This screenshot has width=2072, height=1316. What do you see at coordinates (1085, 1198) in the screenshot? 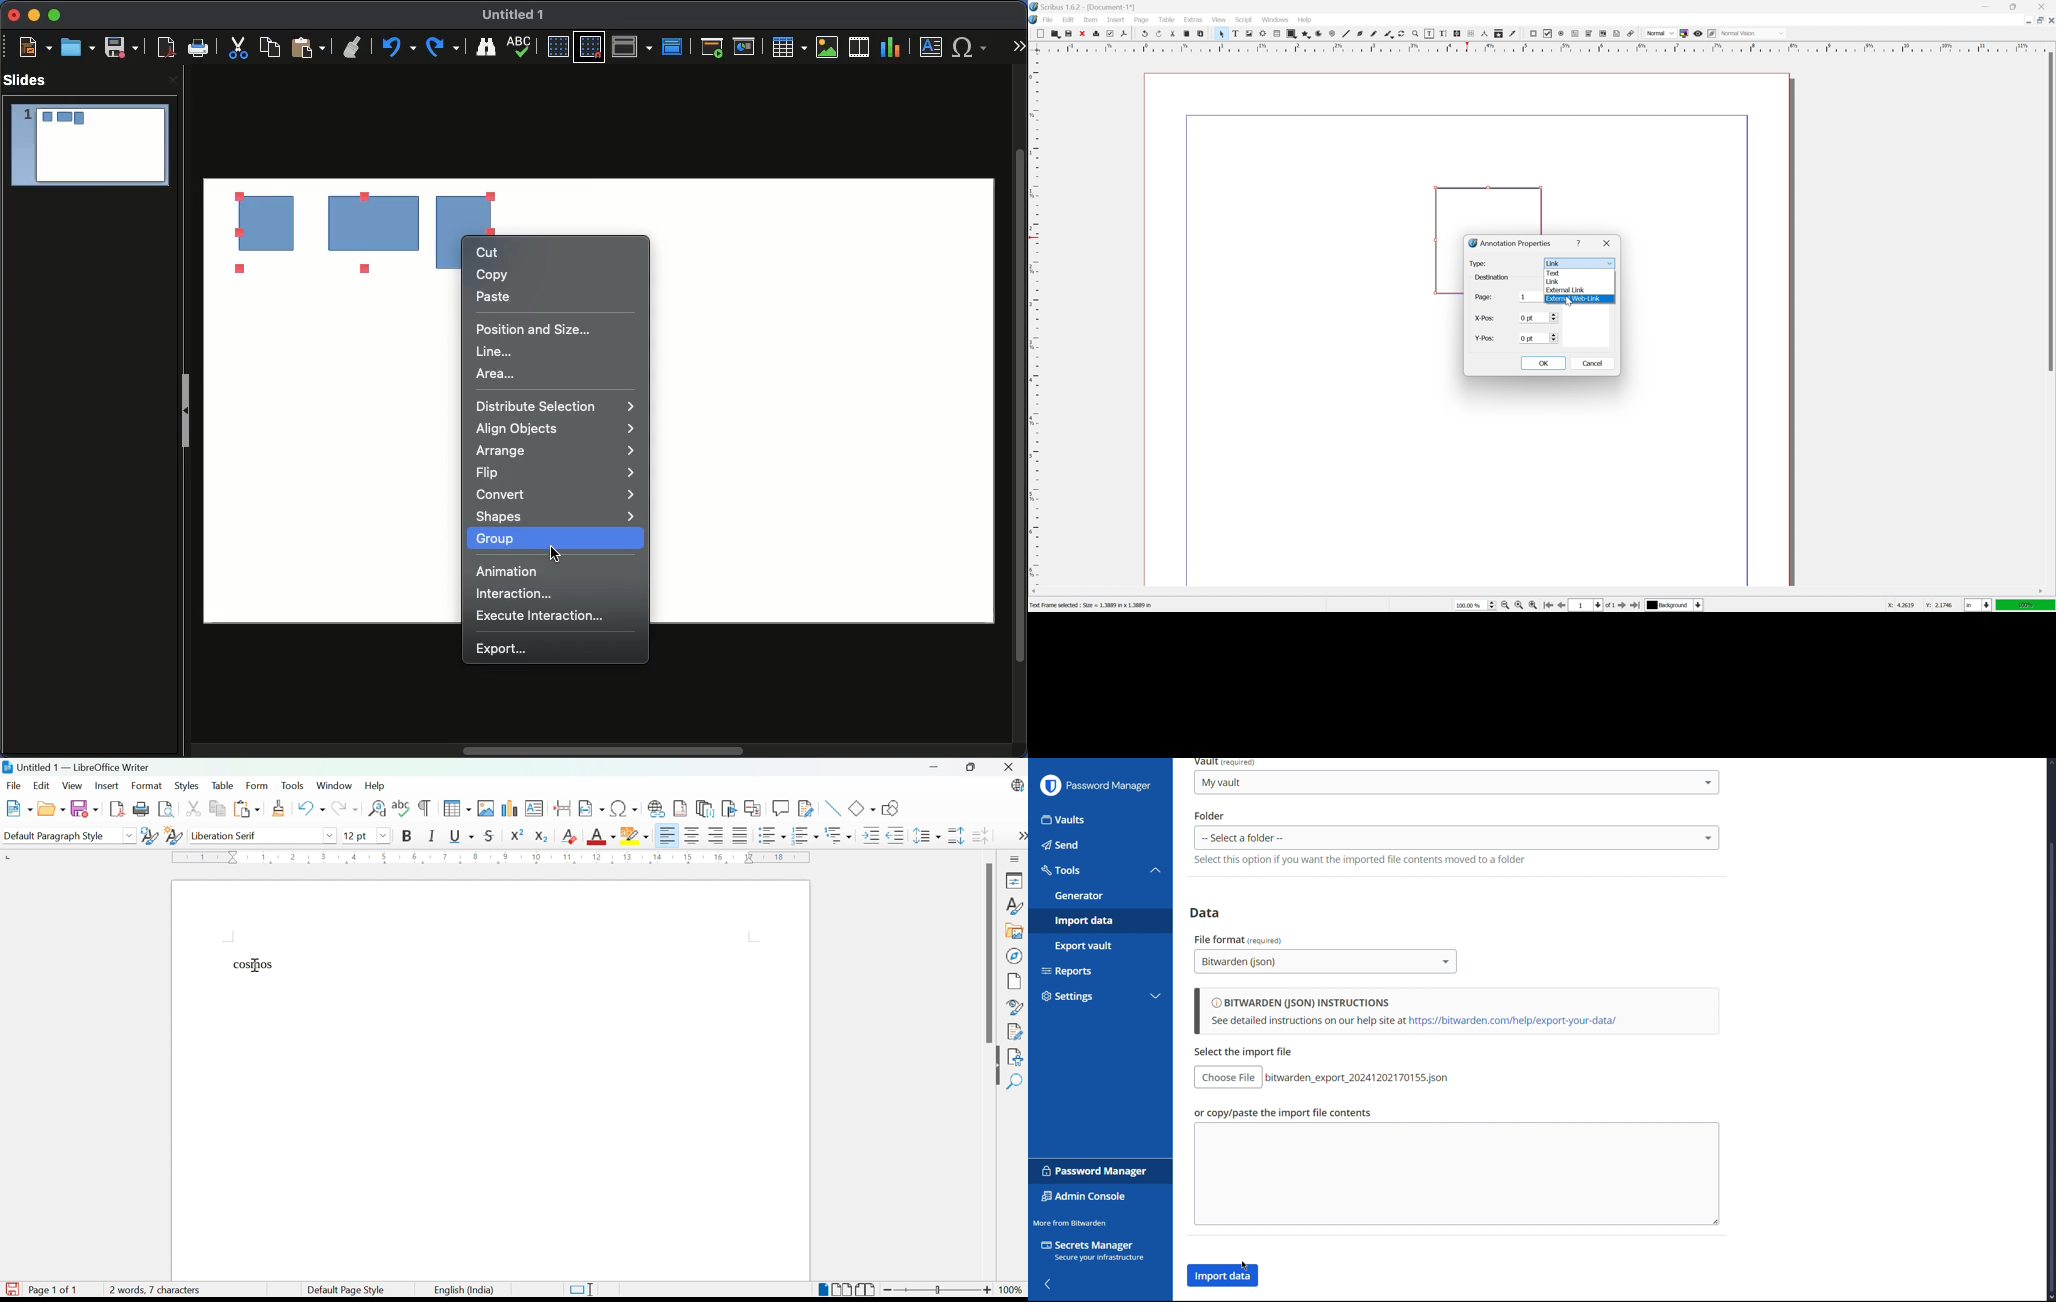
I see `Admin Console` at bounding box center [1085, 1198].